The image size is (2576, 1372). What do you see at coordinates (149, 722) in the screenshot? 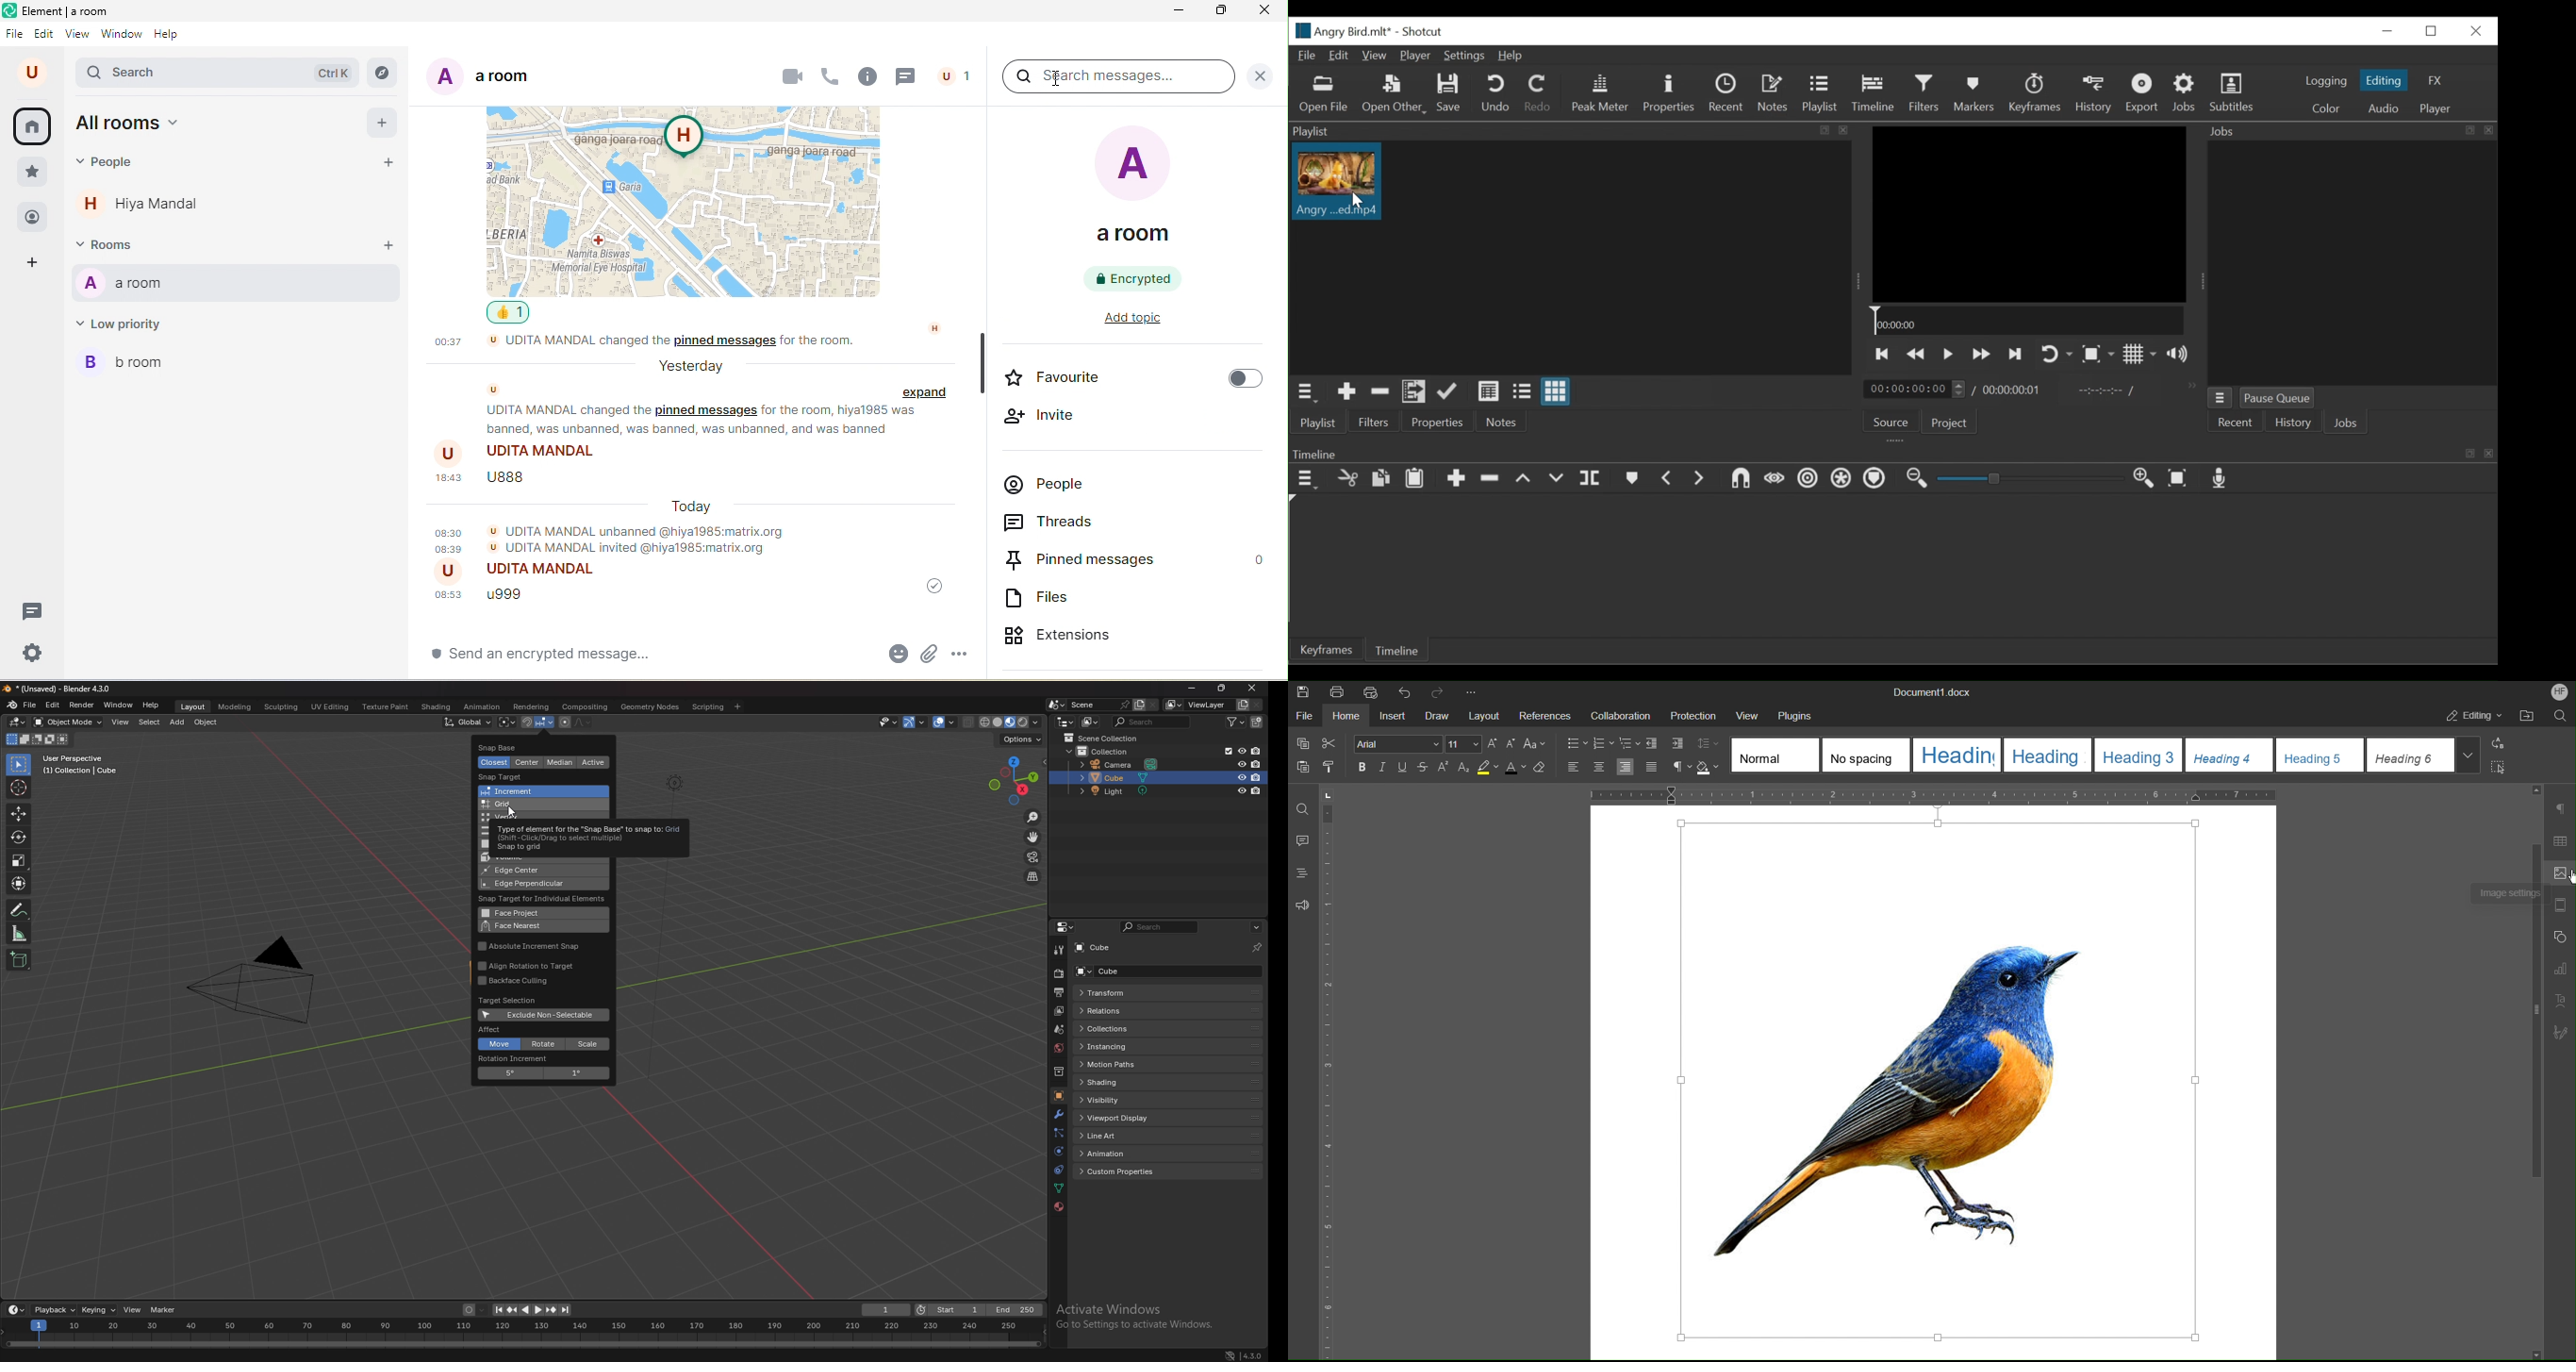
I see `select` at bounding box center [149, 722].